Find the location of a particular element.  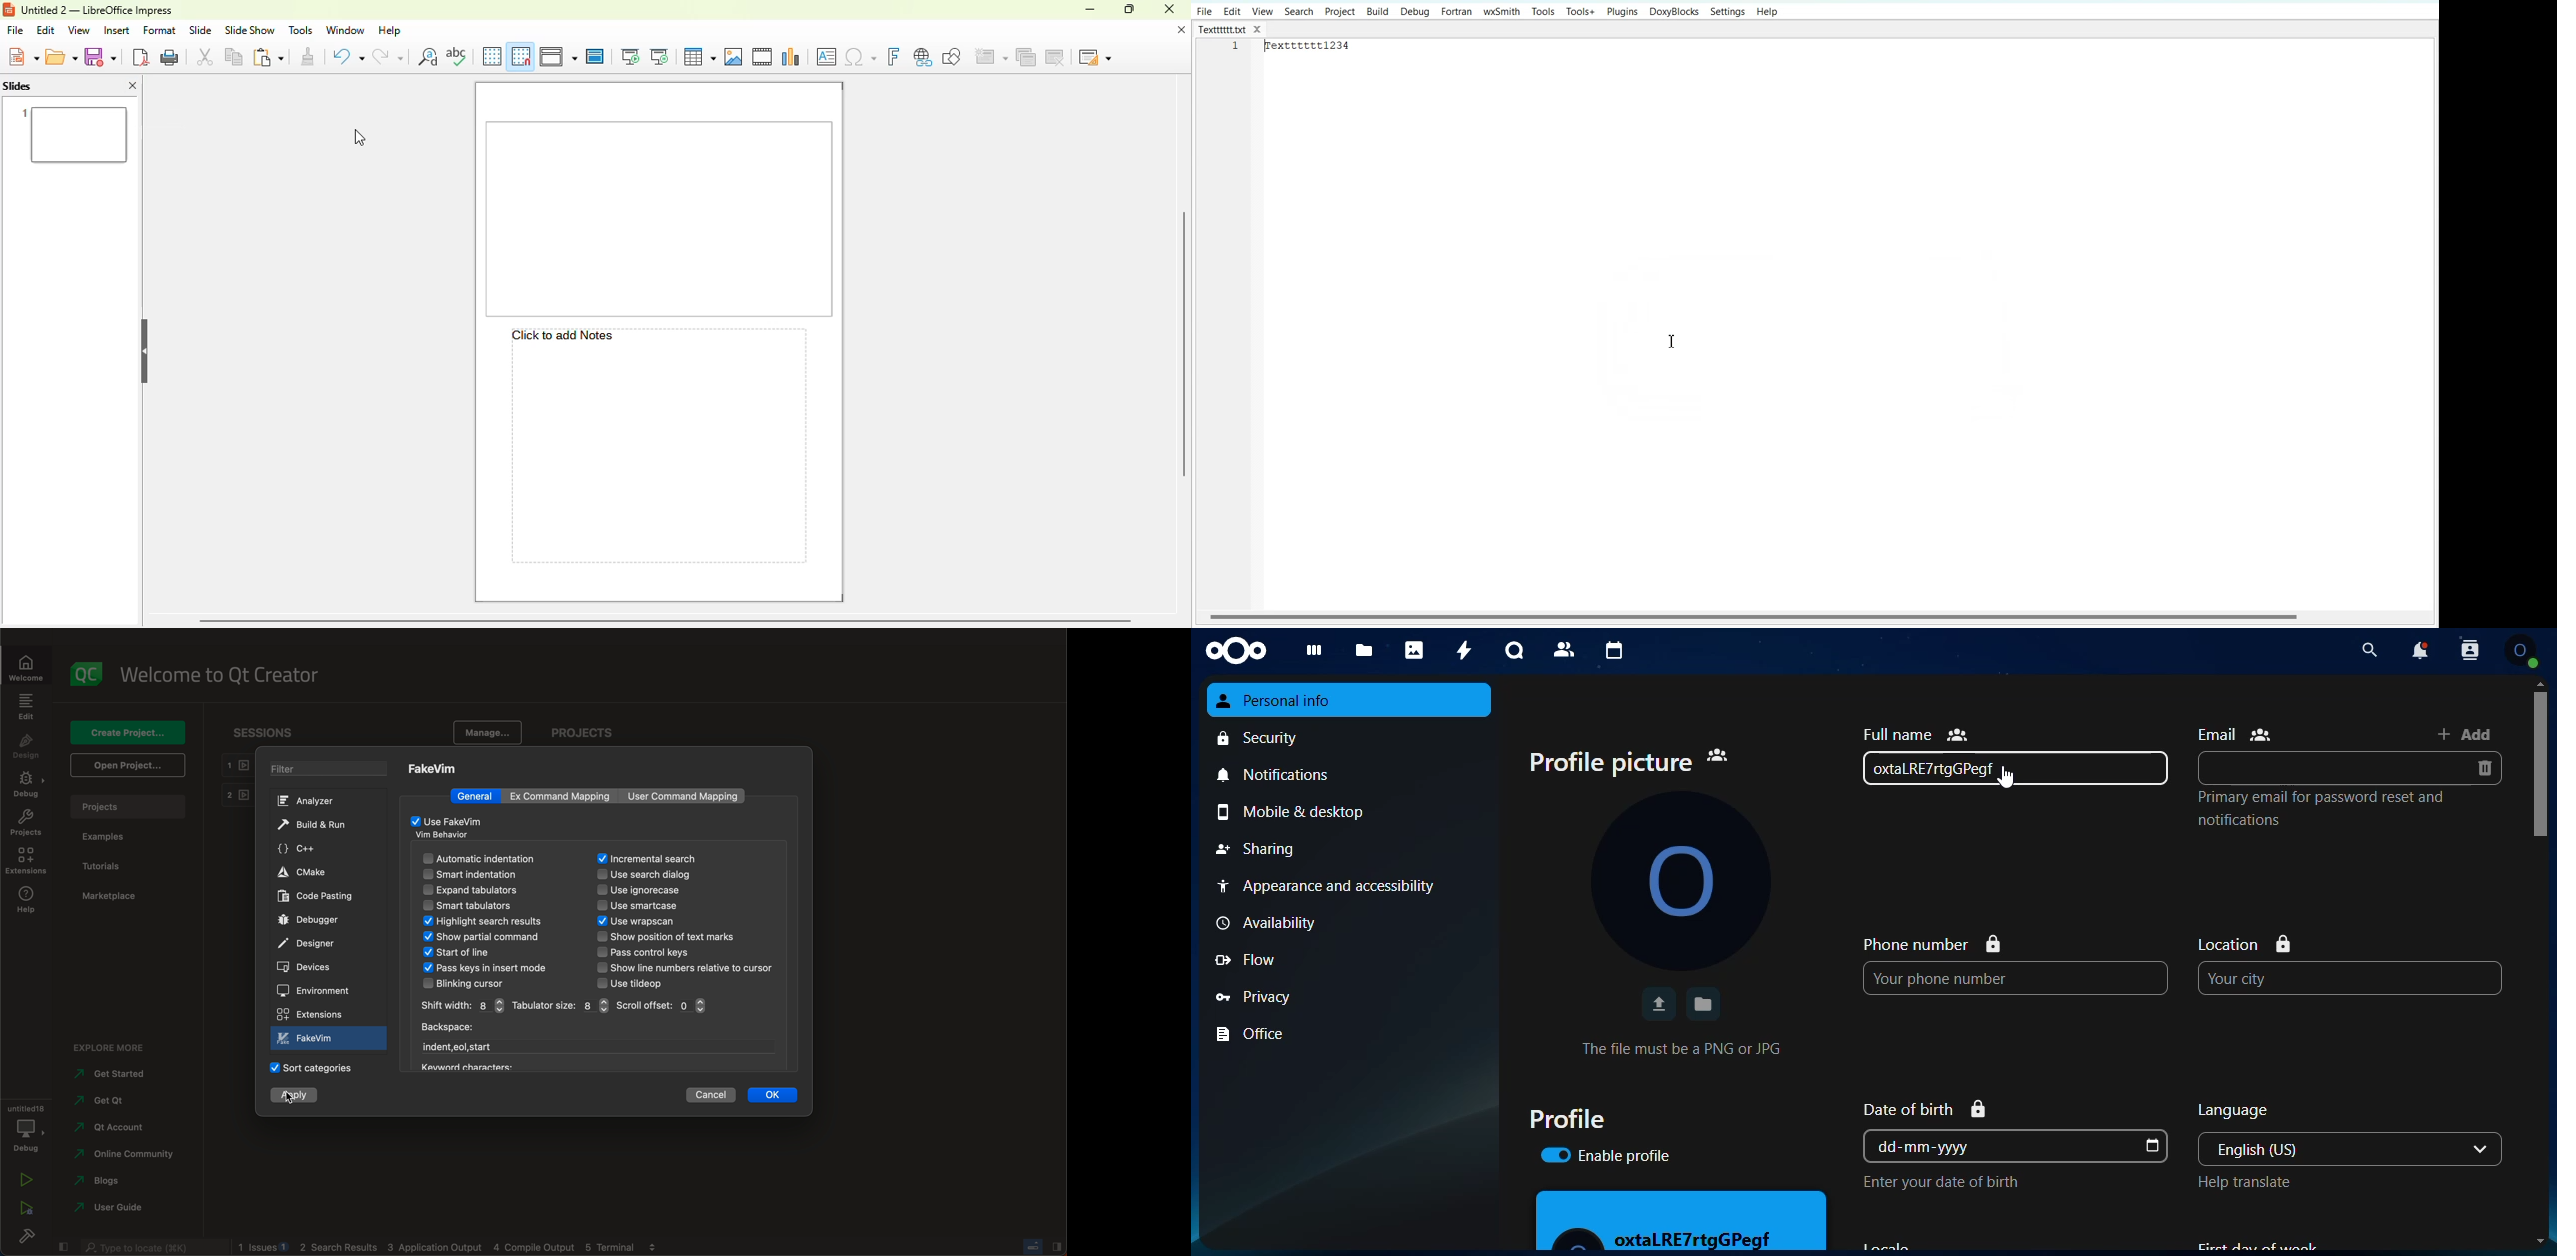

cancel is located at coordinates (711, 1095).